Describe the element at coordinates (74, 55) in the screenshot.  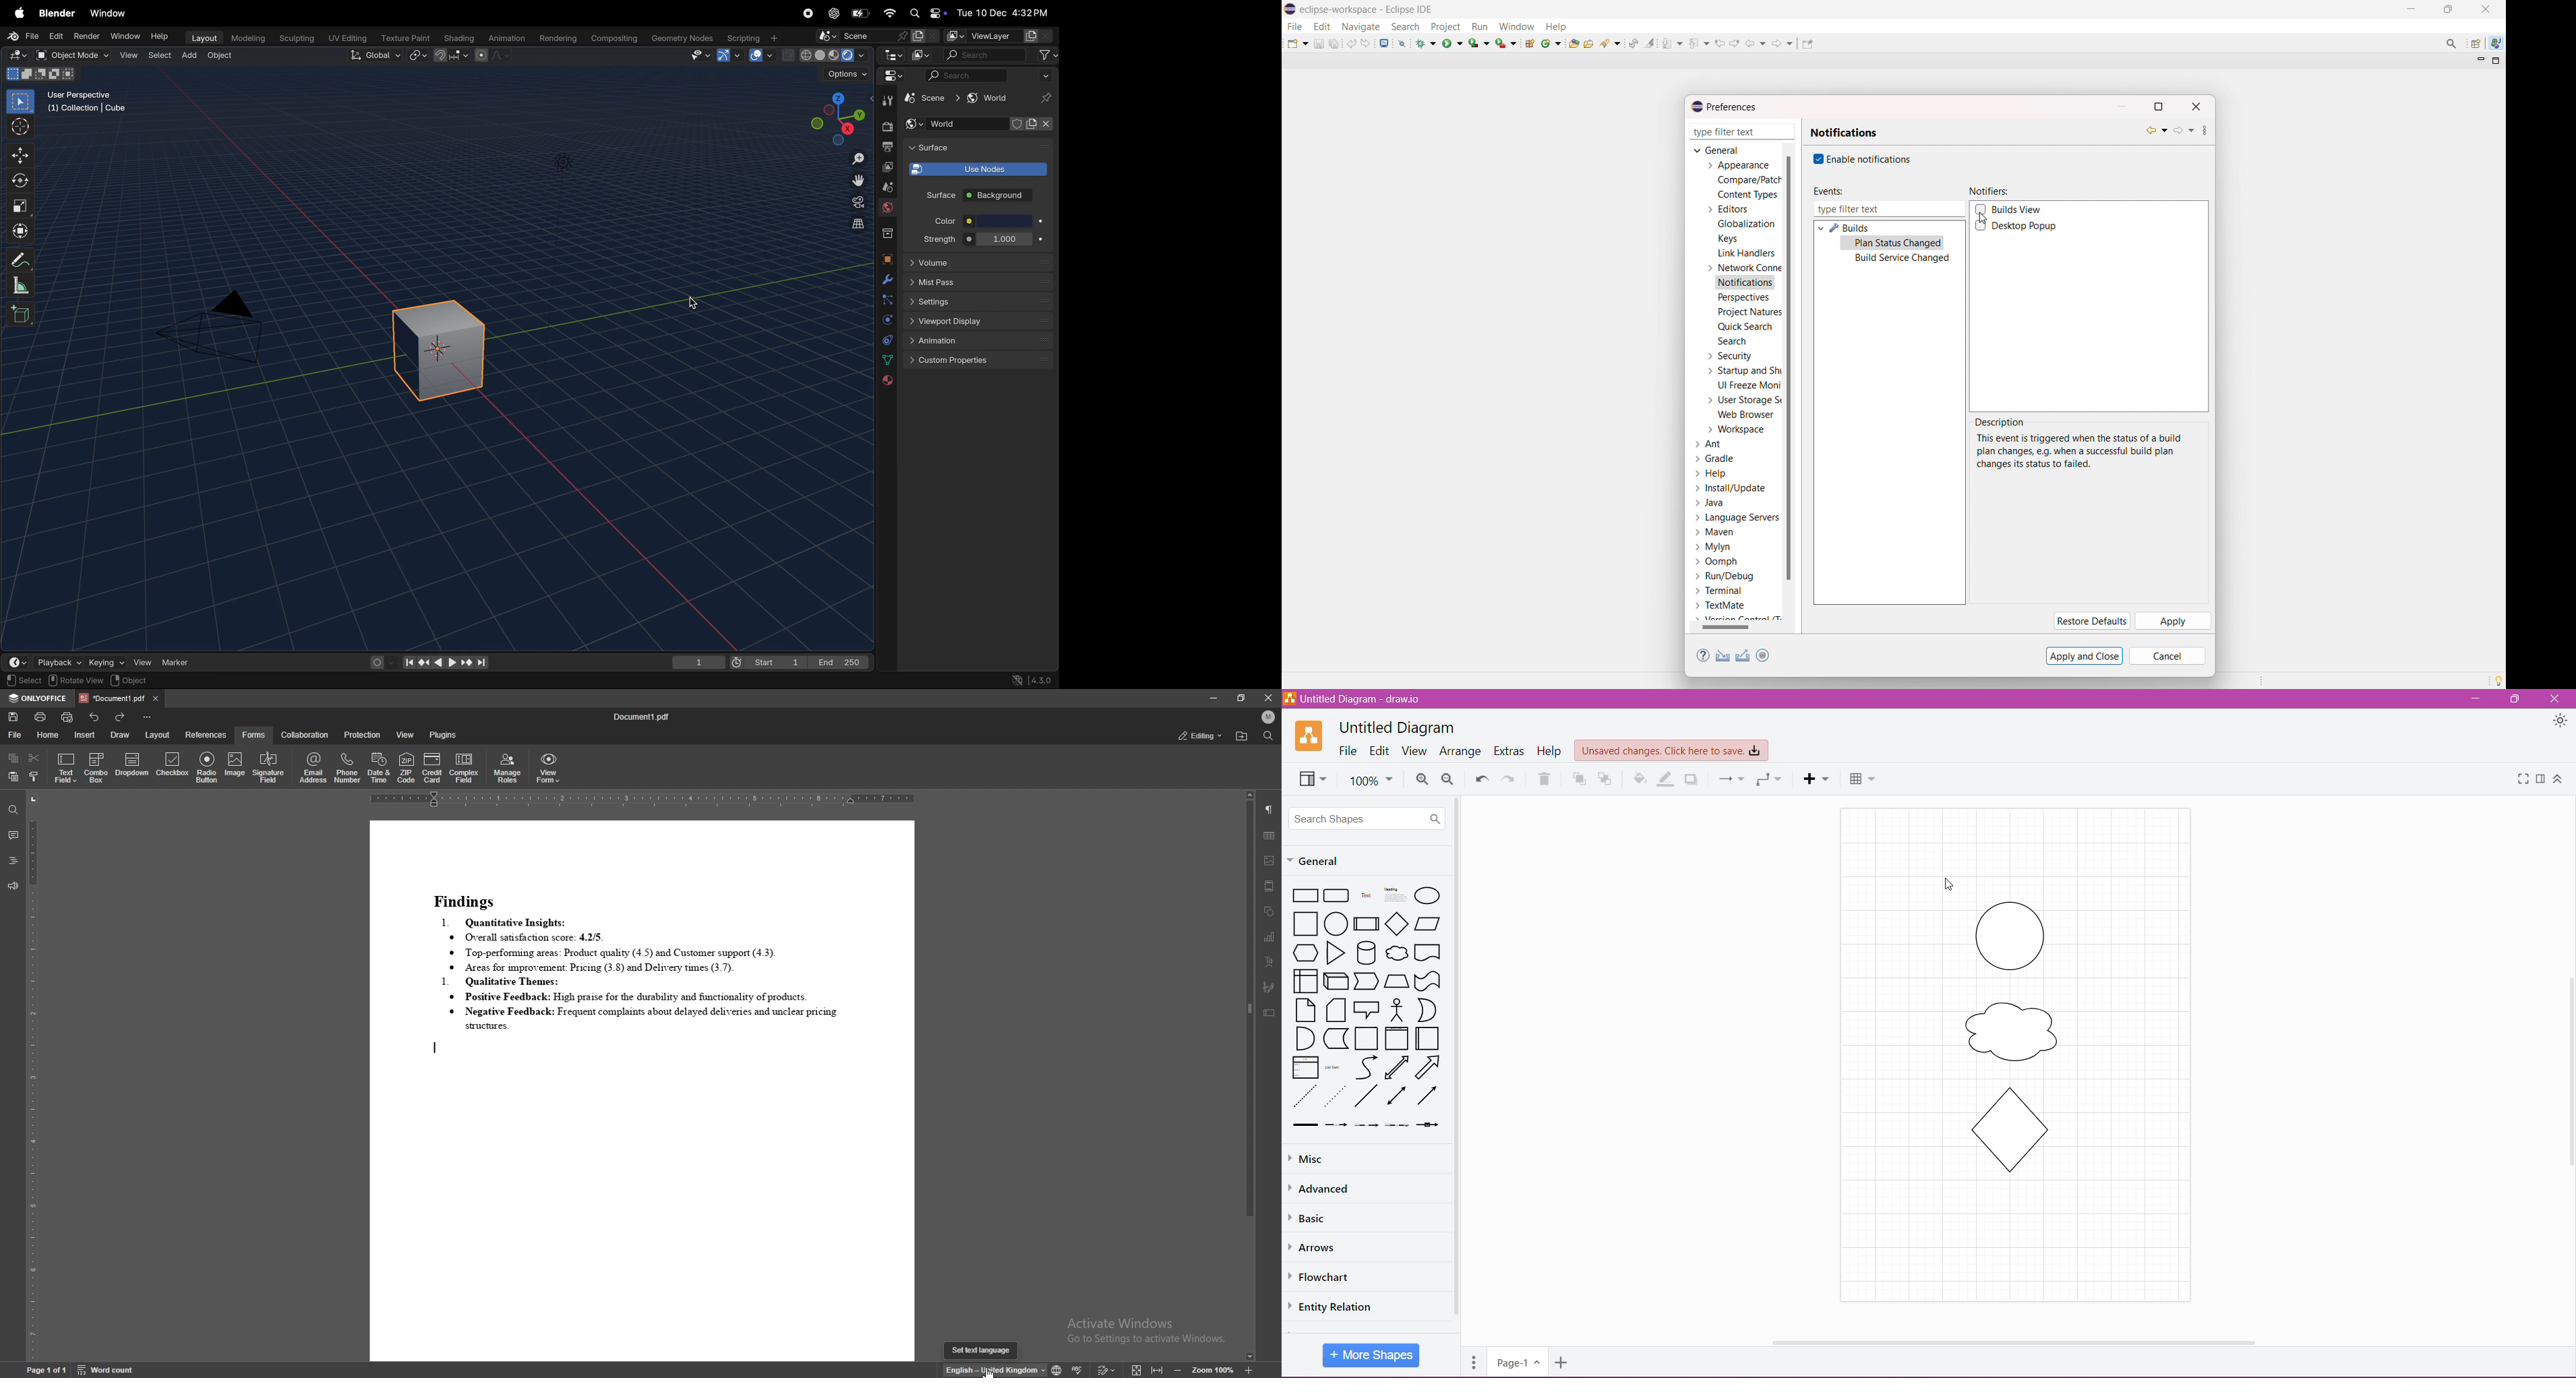
I see `object mode` at that location.